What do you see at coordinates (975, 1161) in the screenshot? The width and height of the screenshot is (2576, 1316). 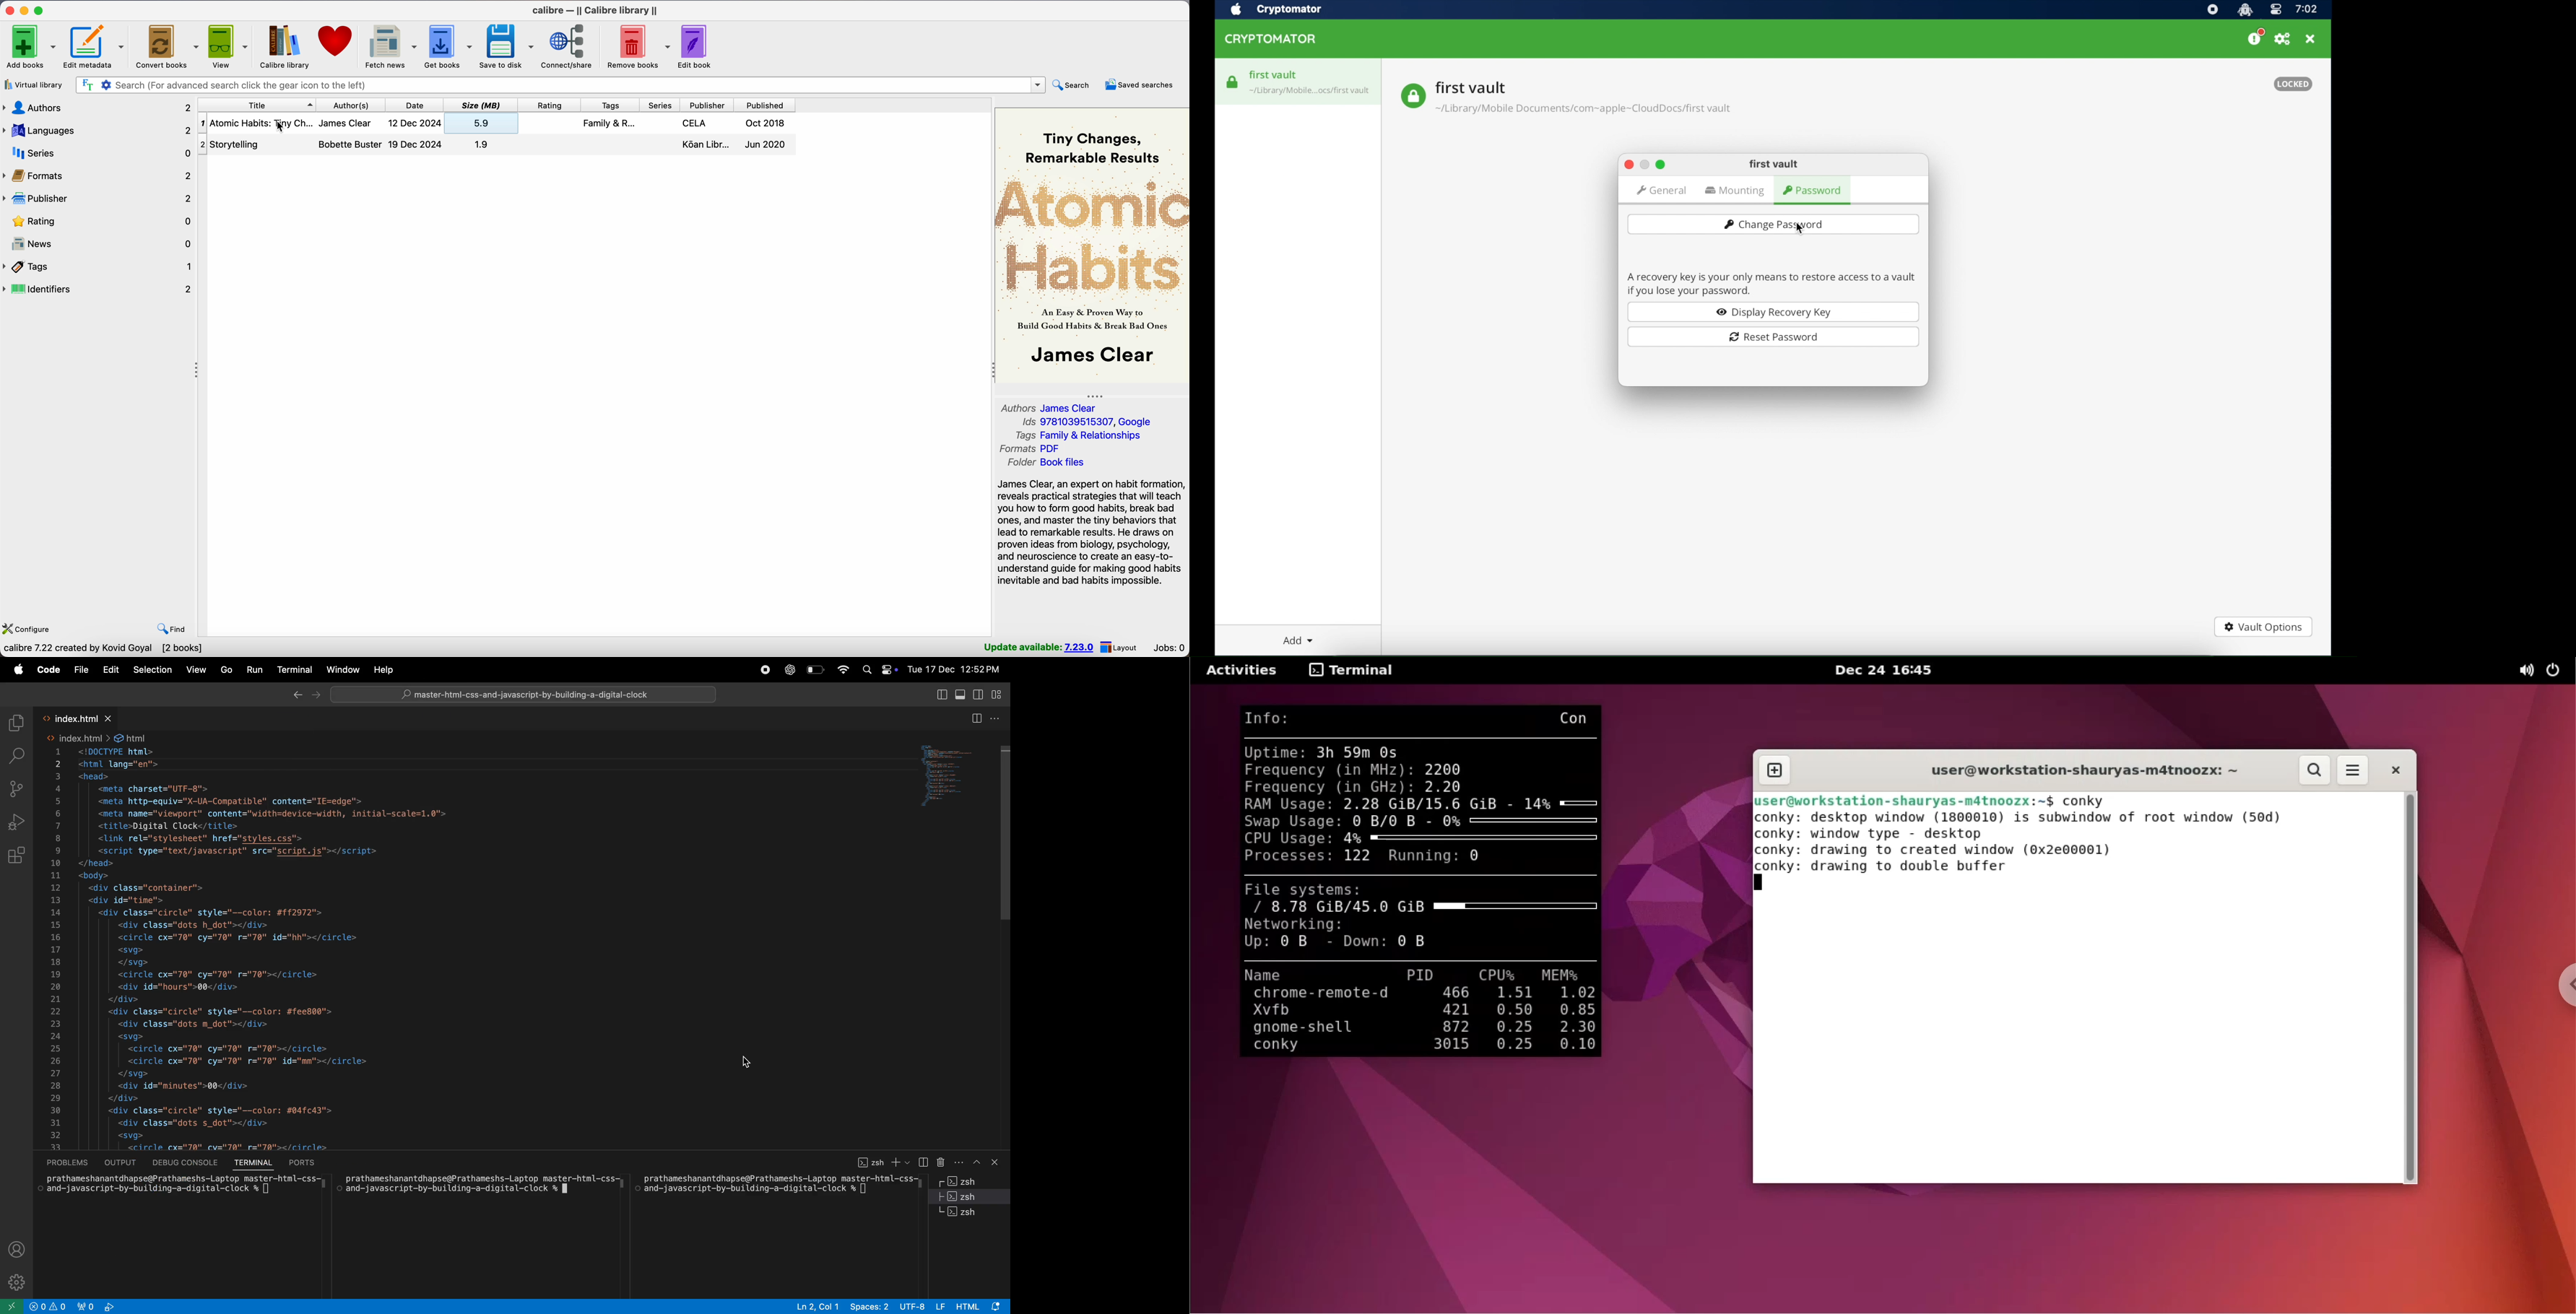 I see `upward` at bounding box center [975, 1161].